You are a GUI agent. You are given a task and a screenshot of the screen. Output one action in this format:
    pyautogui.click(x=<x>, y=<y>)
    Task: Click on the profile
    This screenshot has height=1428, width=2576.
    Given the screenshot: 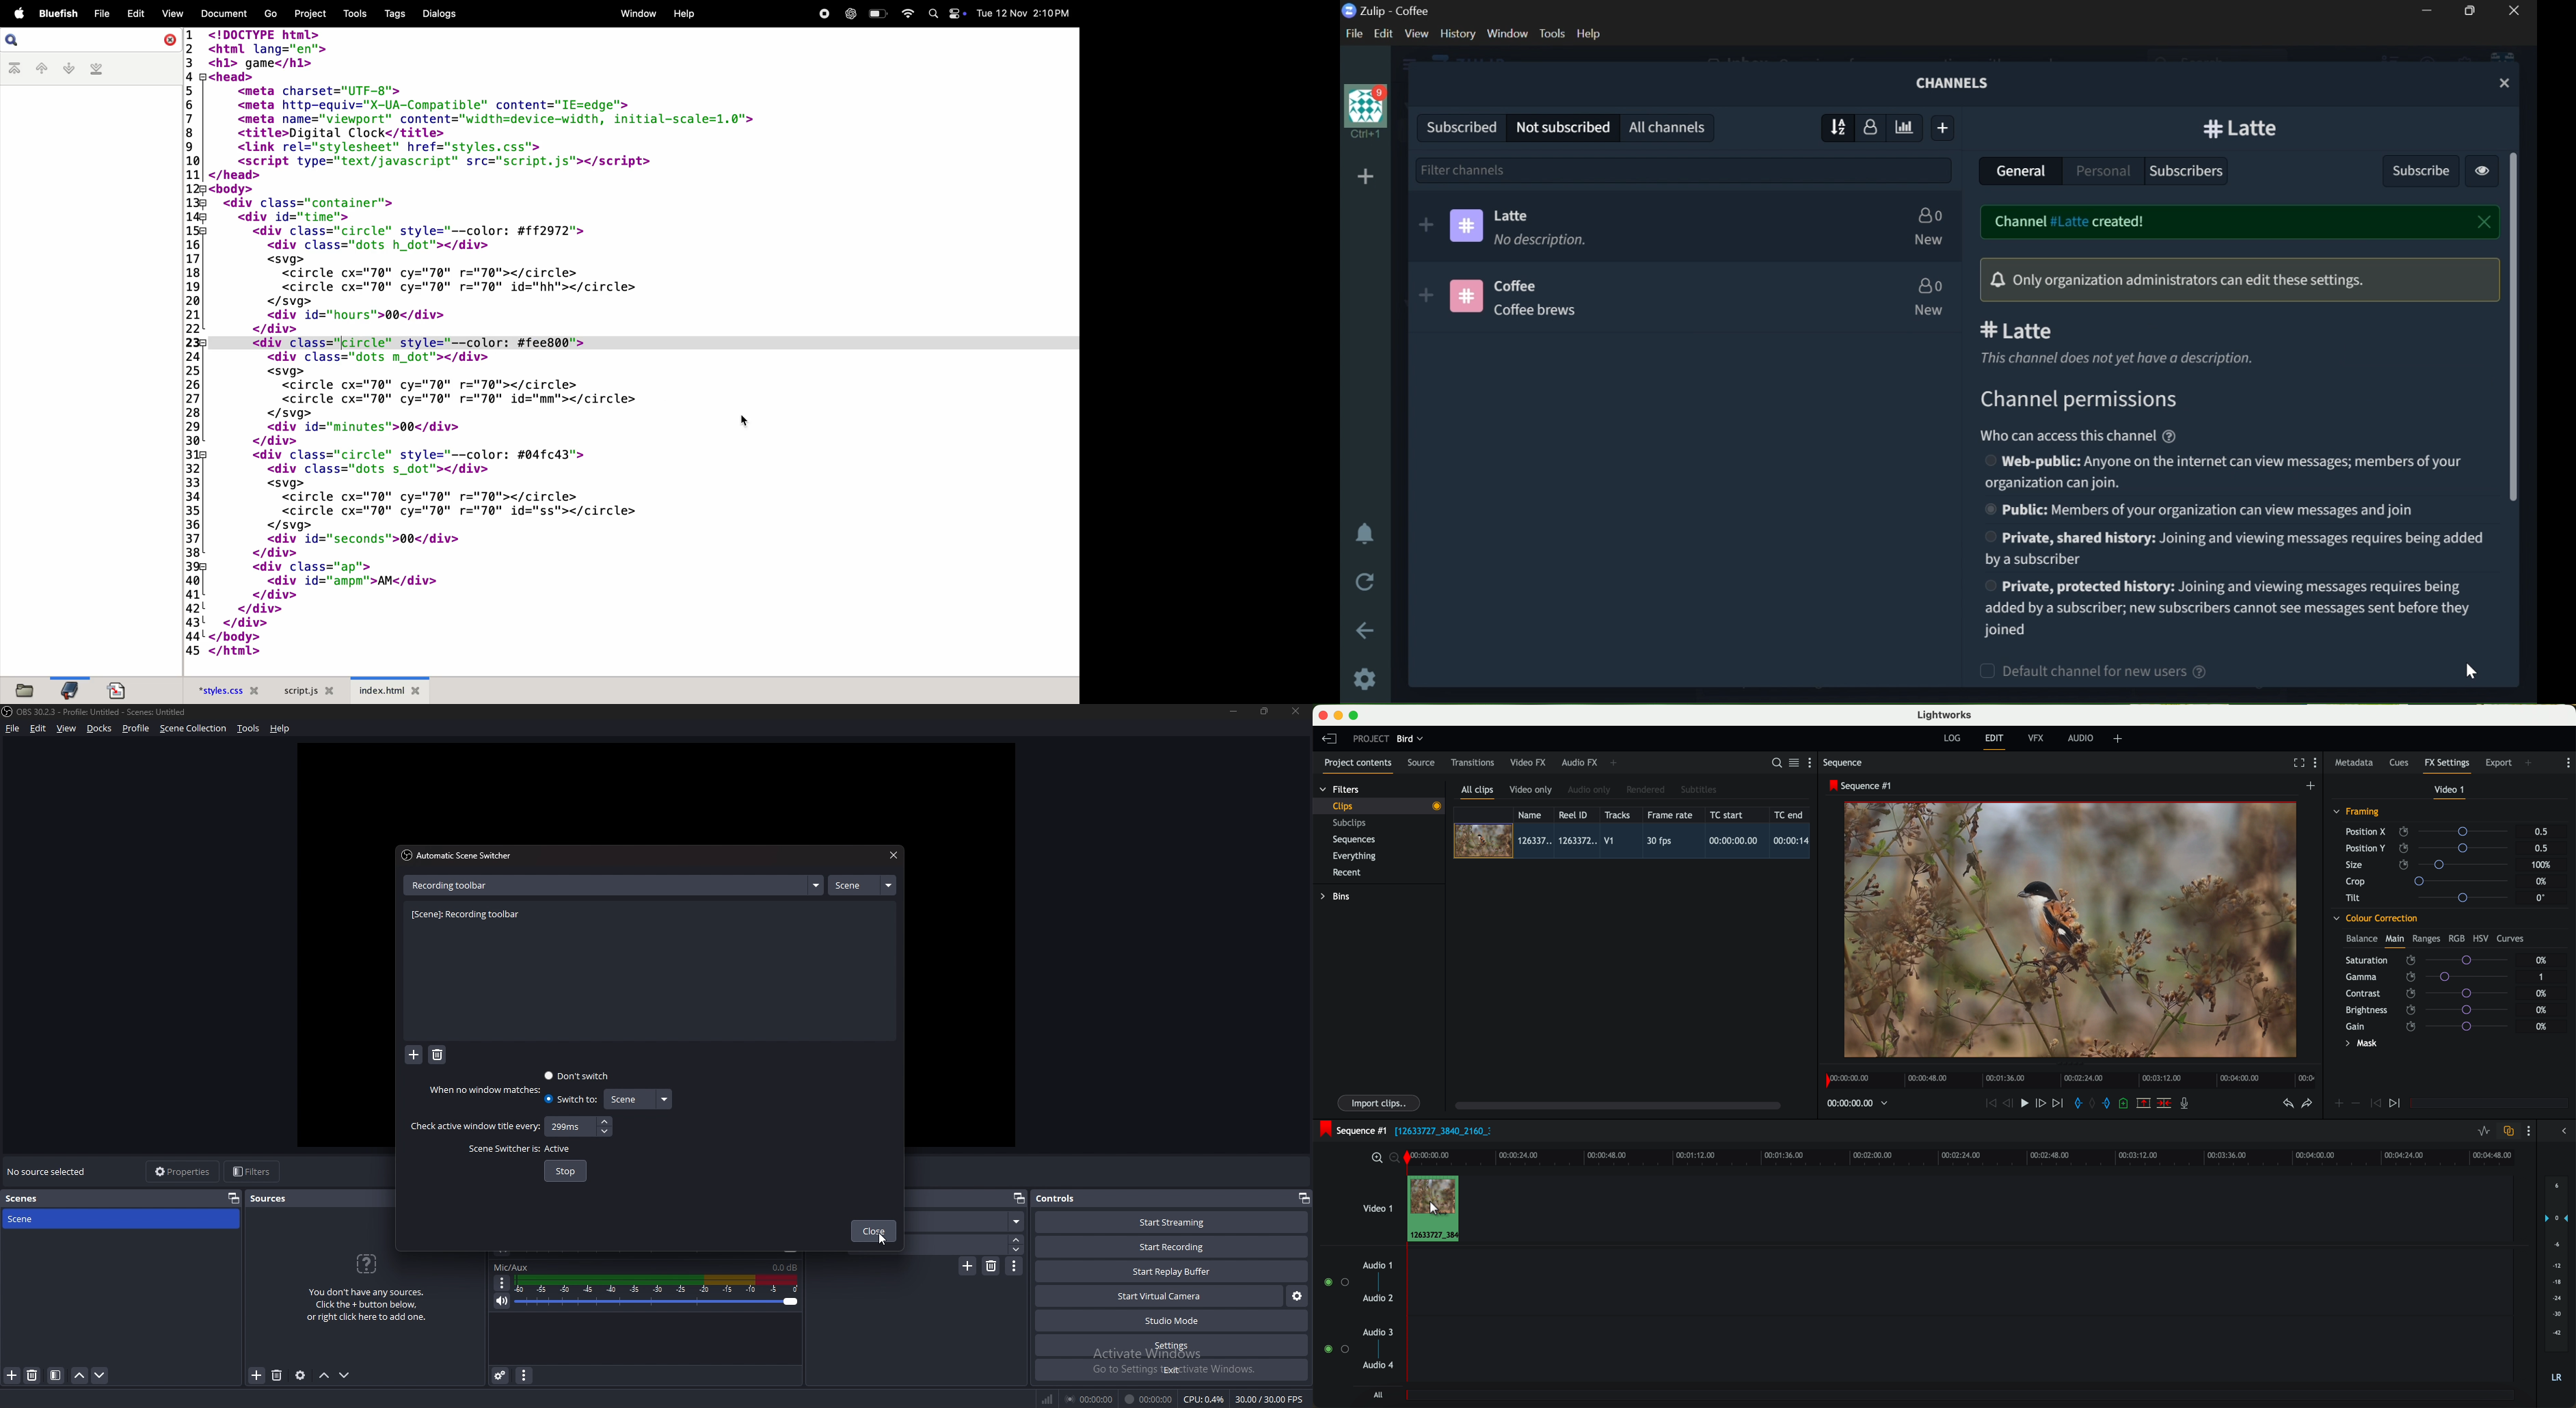 What is the action you would take?
    pyautogui.click(x=136, y=728)
    